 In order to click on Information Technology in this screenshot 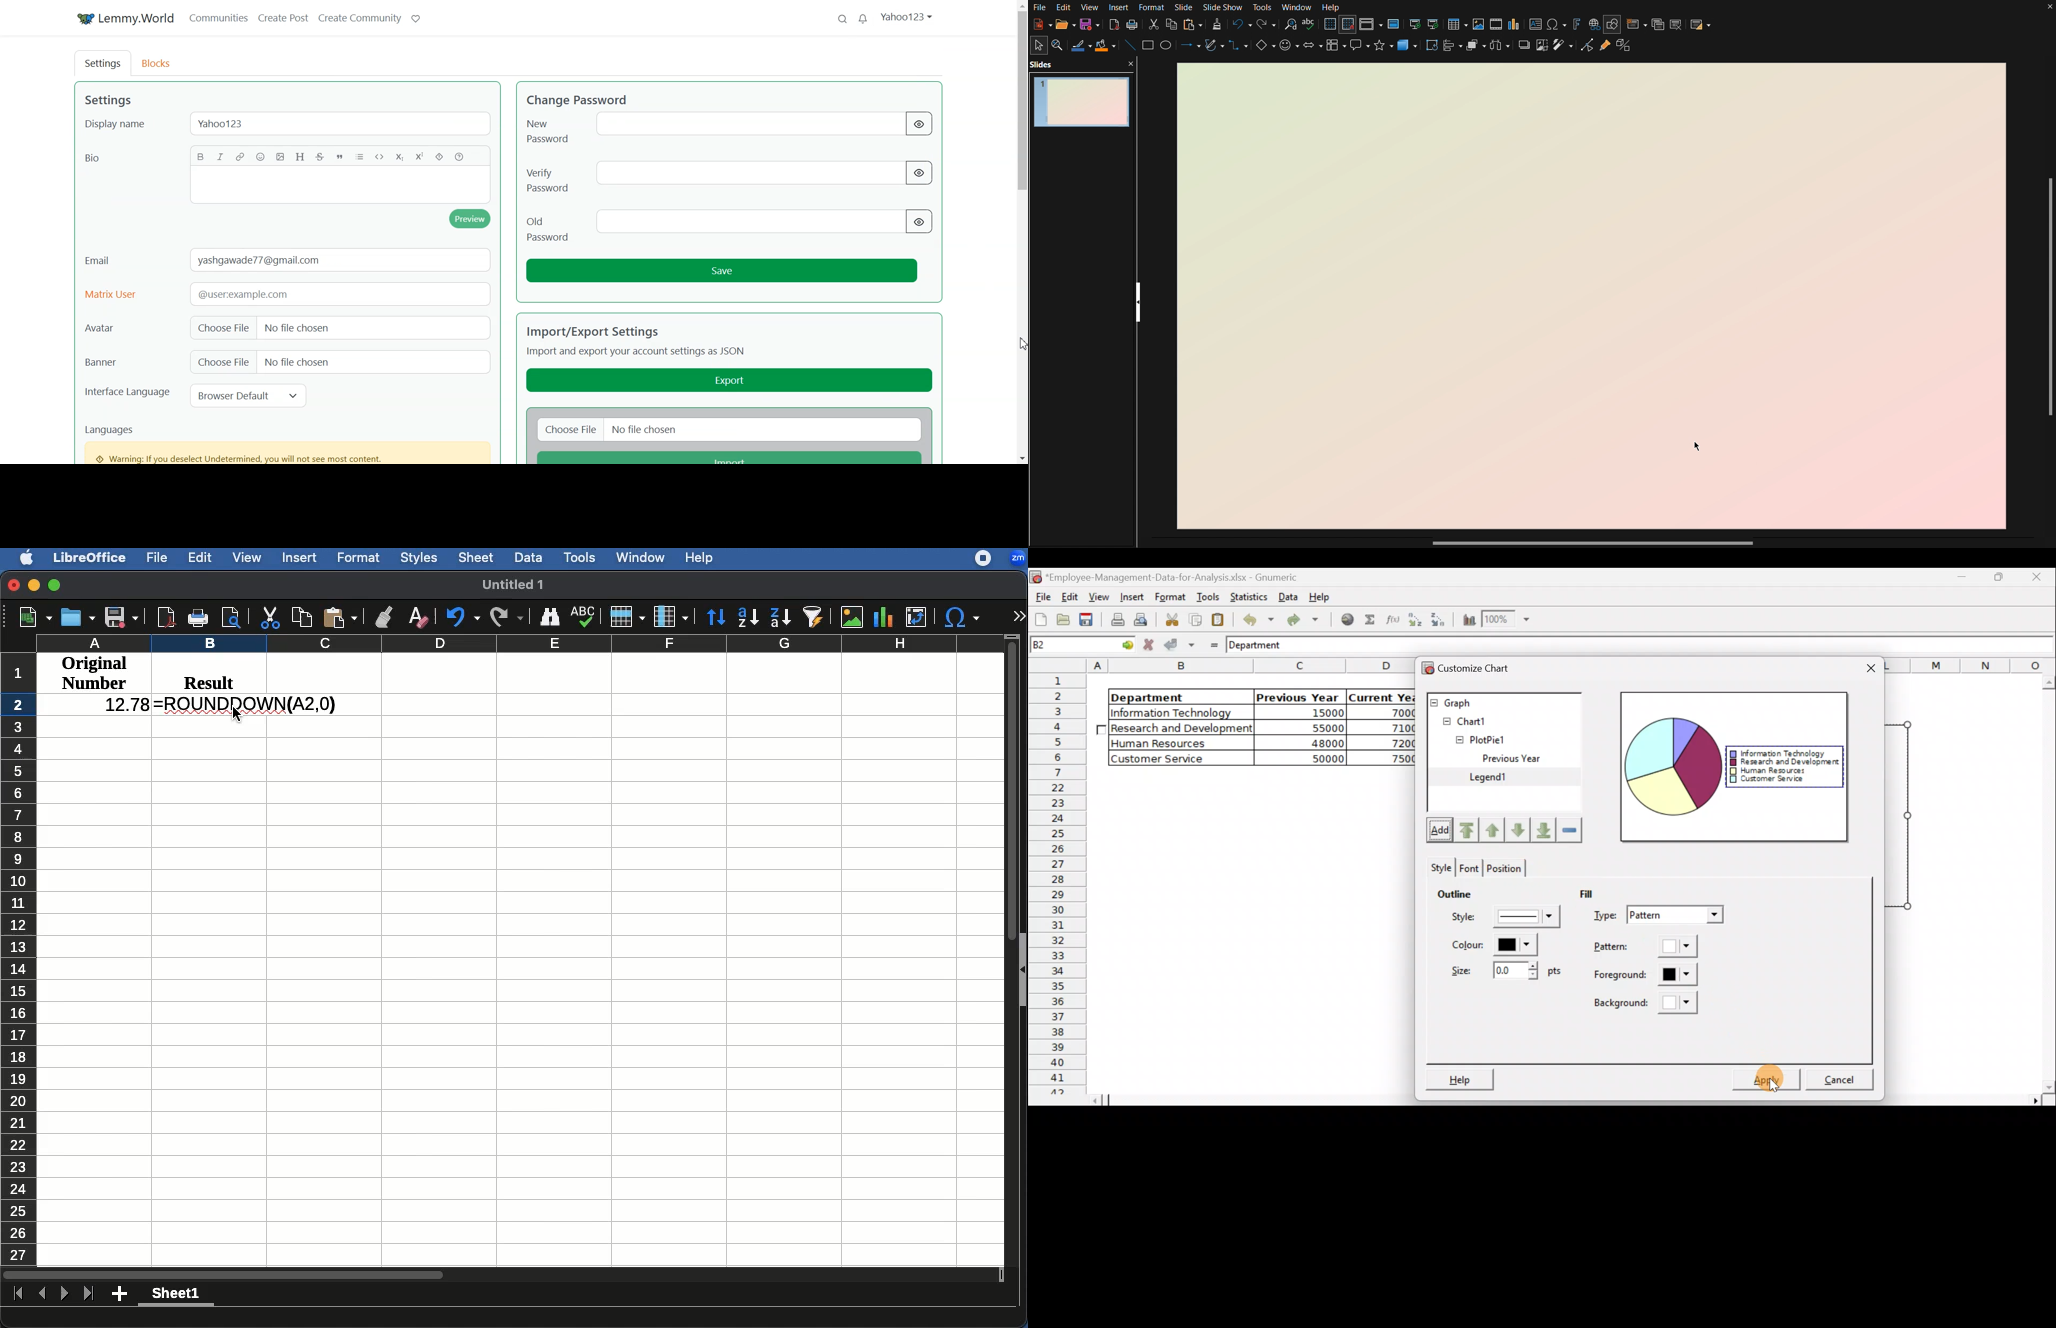, I will do `click(1783, 753)`.